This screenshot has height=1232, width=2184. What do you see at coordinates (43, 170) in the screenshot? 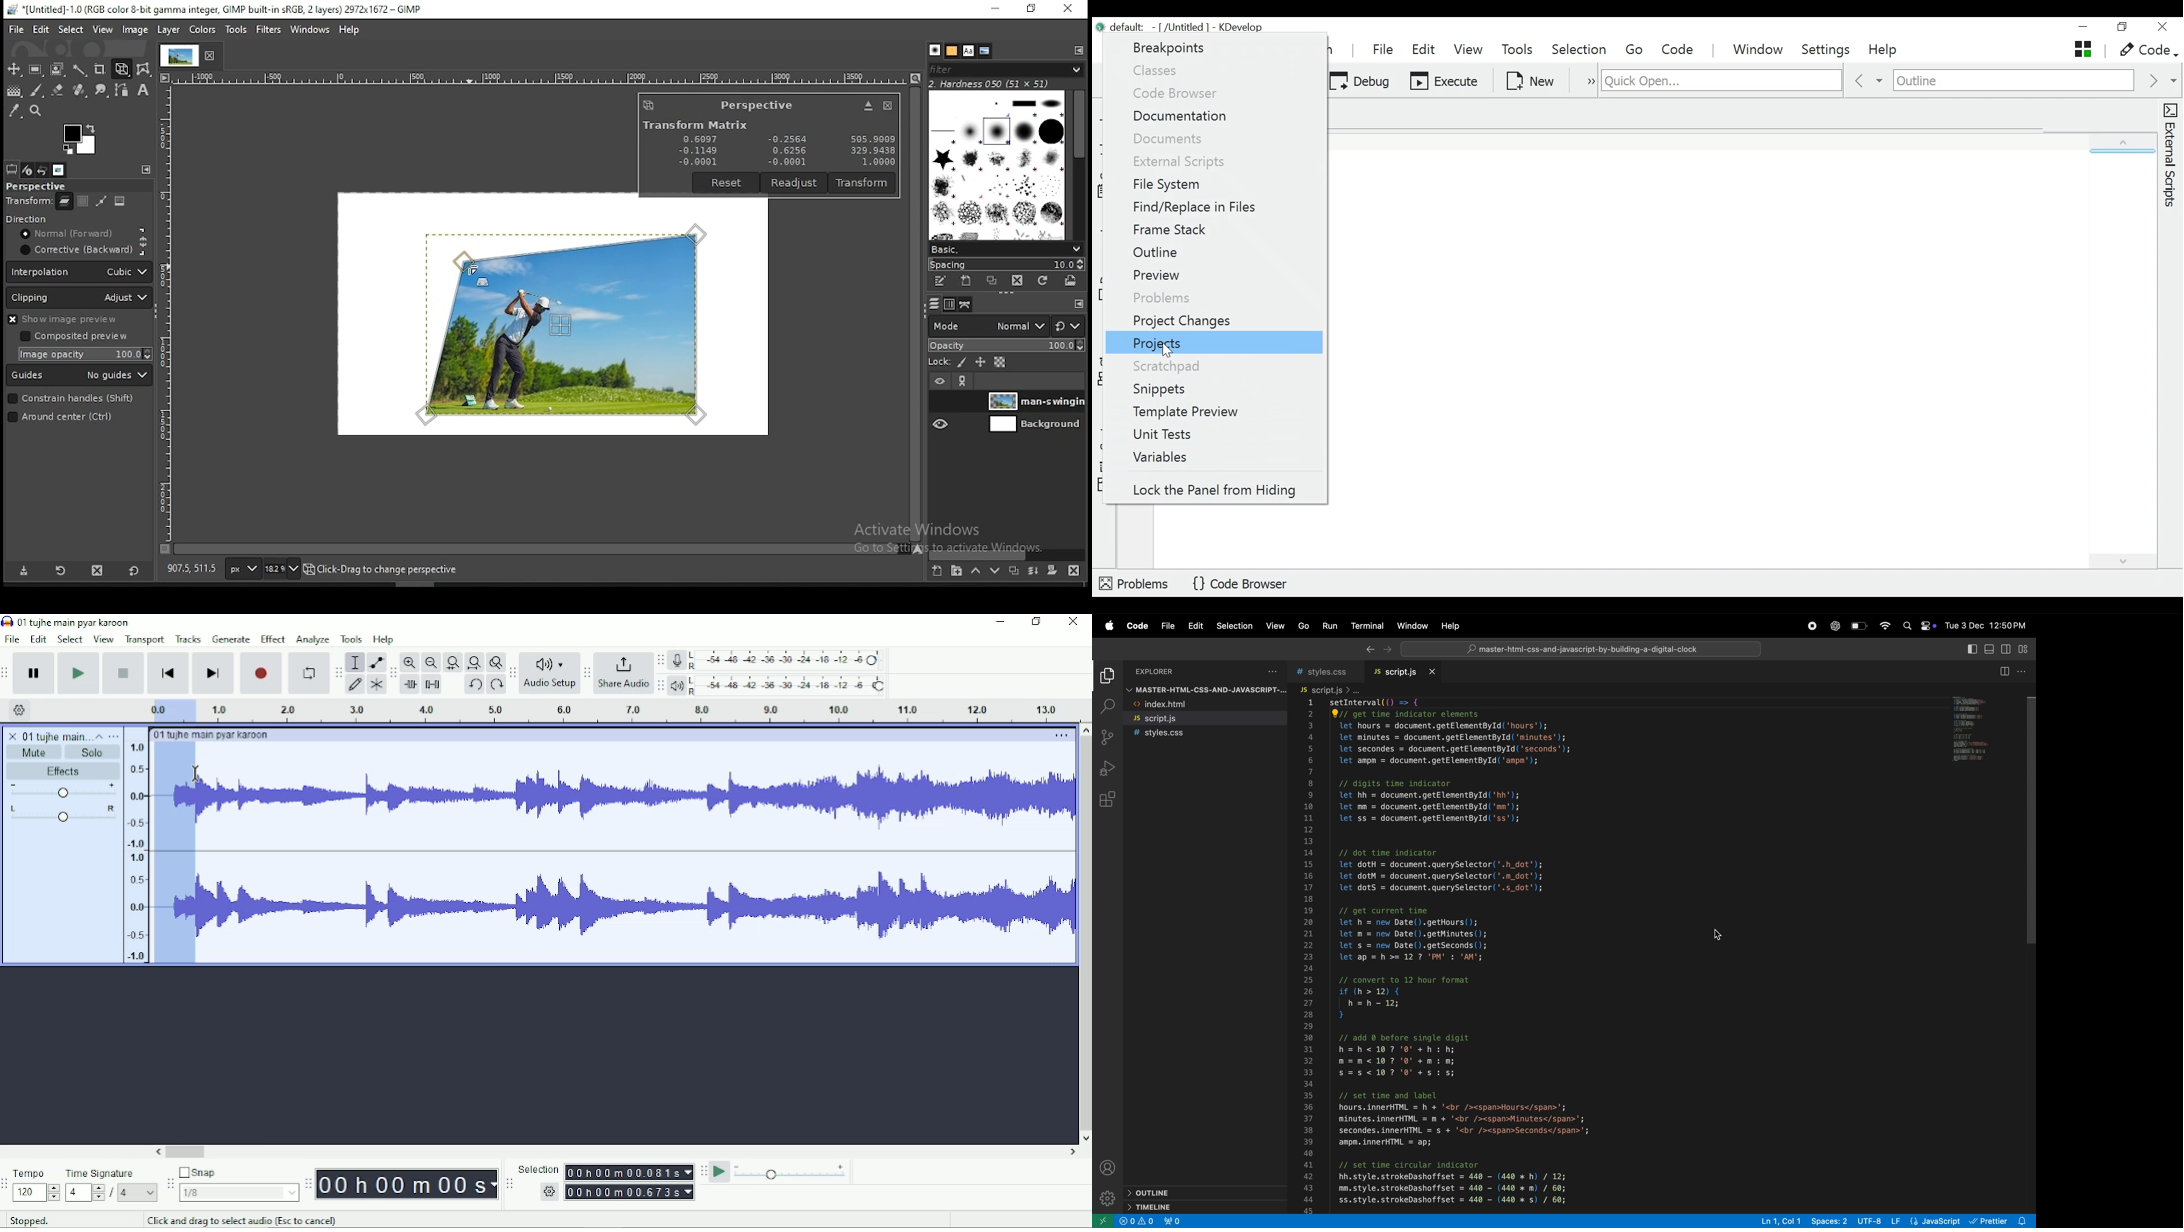
I see `undo history` at bounding box center [43, 170].